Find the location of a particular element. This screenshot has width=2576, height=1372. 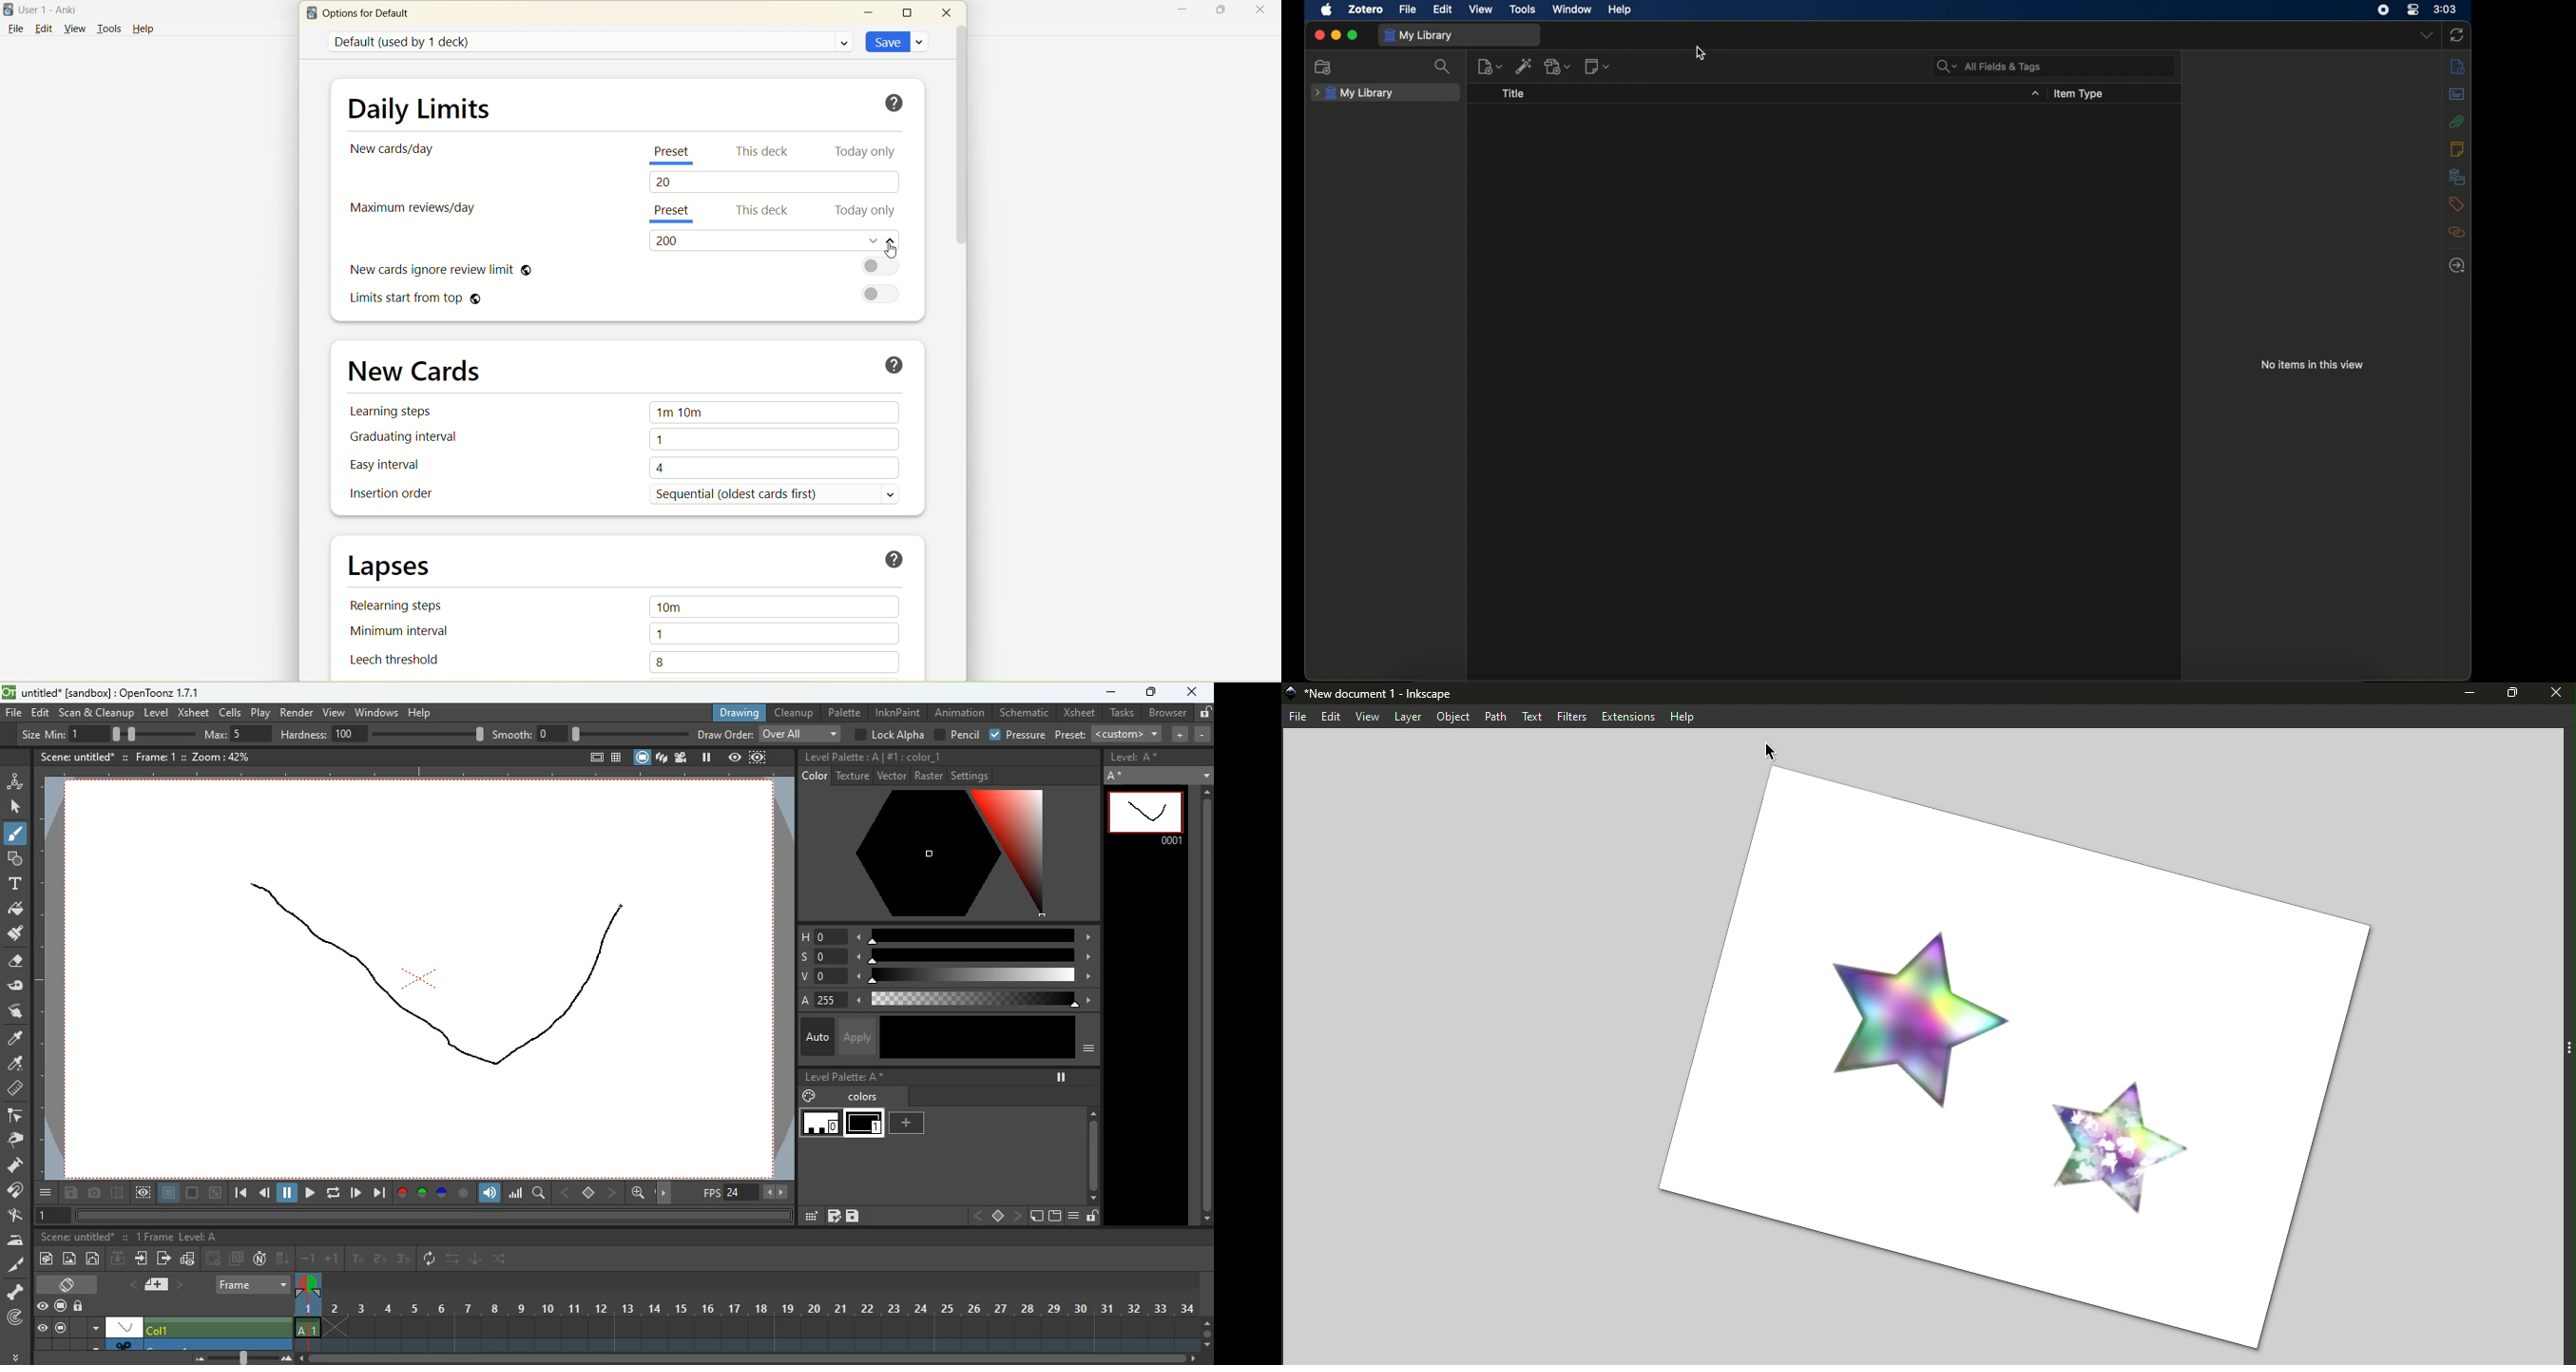

leech threshold is located at coordinates (399, 658).